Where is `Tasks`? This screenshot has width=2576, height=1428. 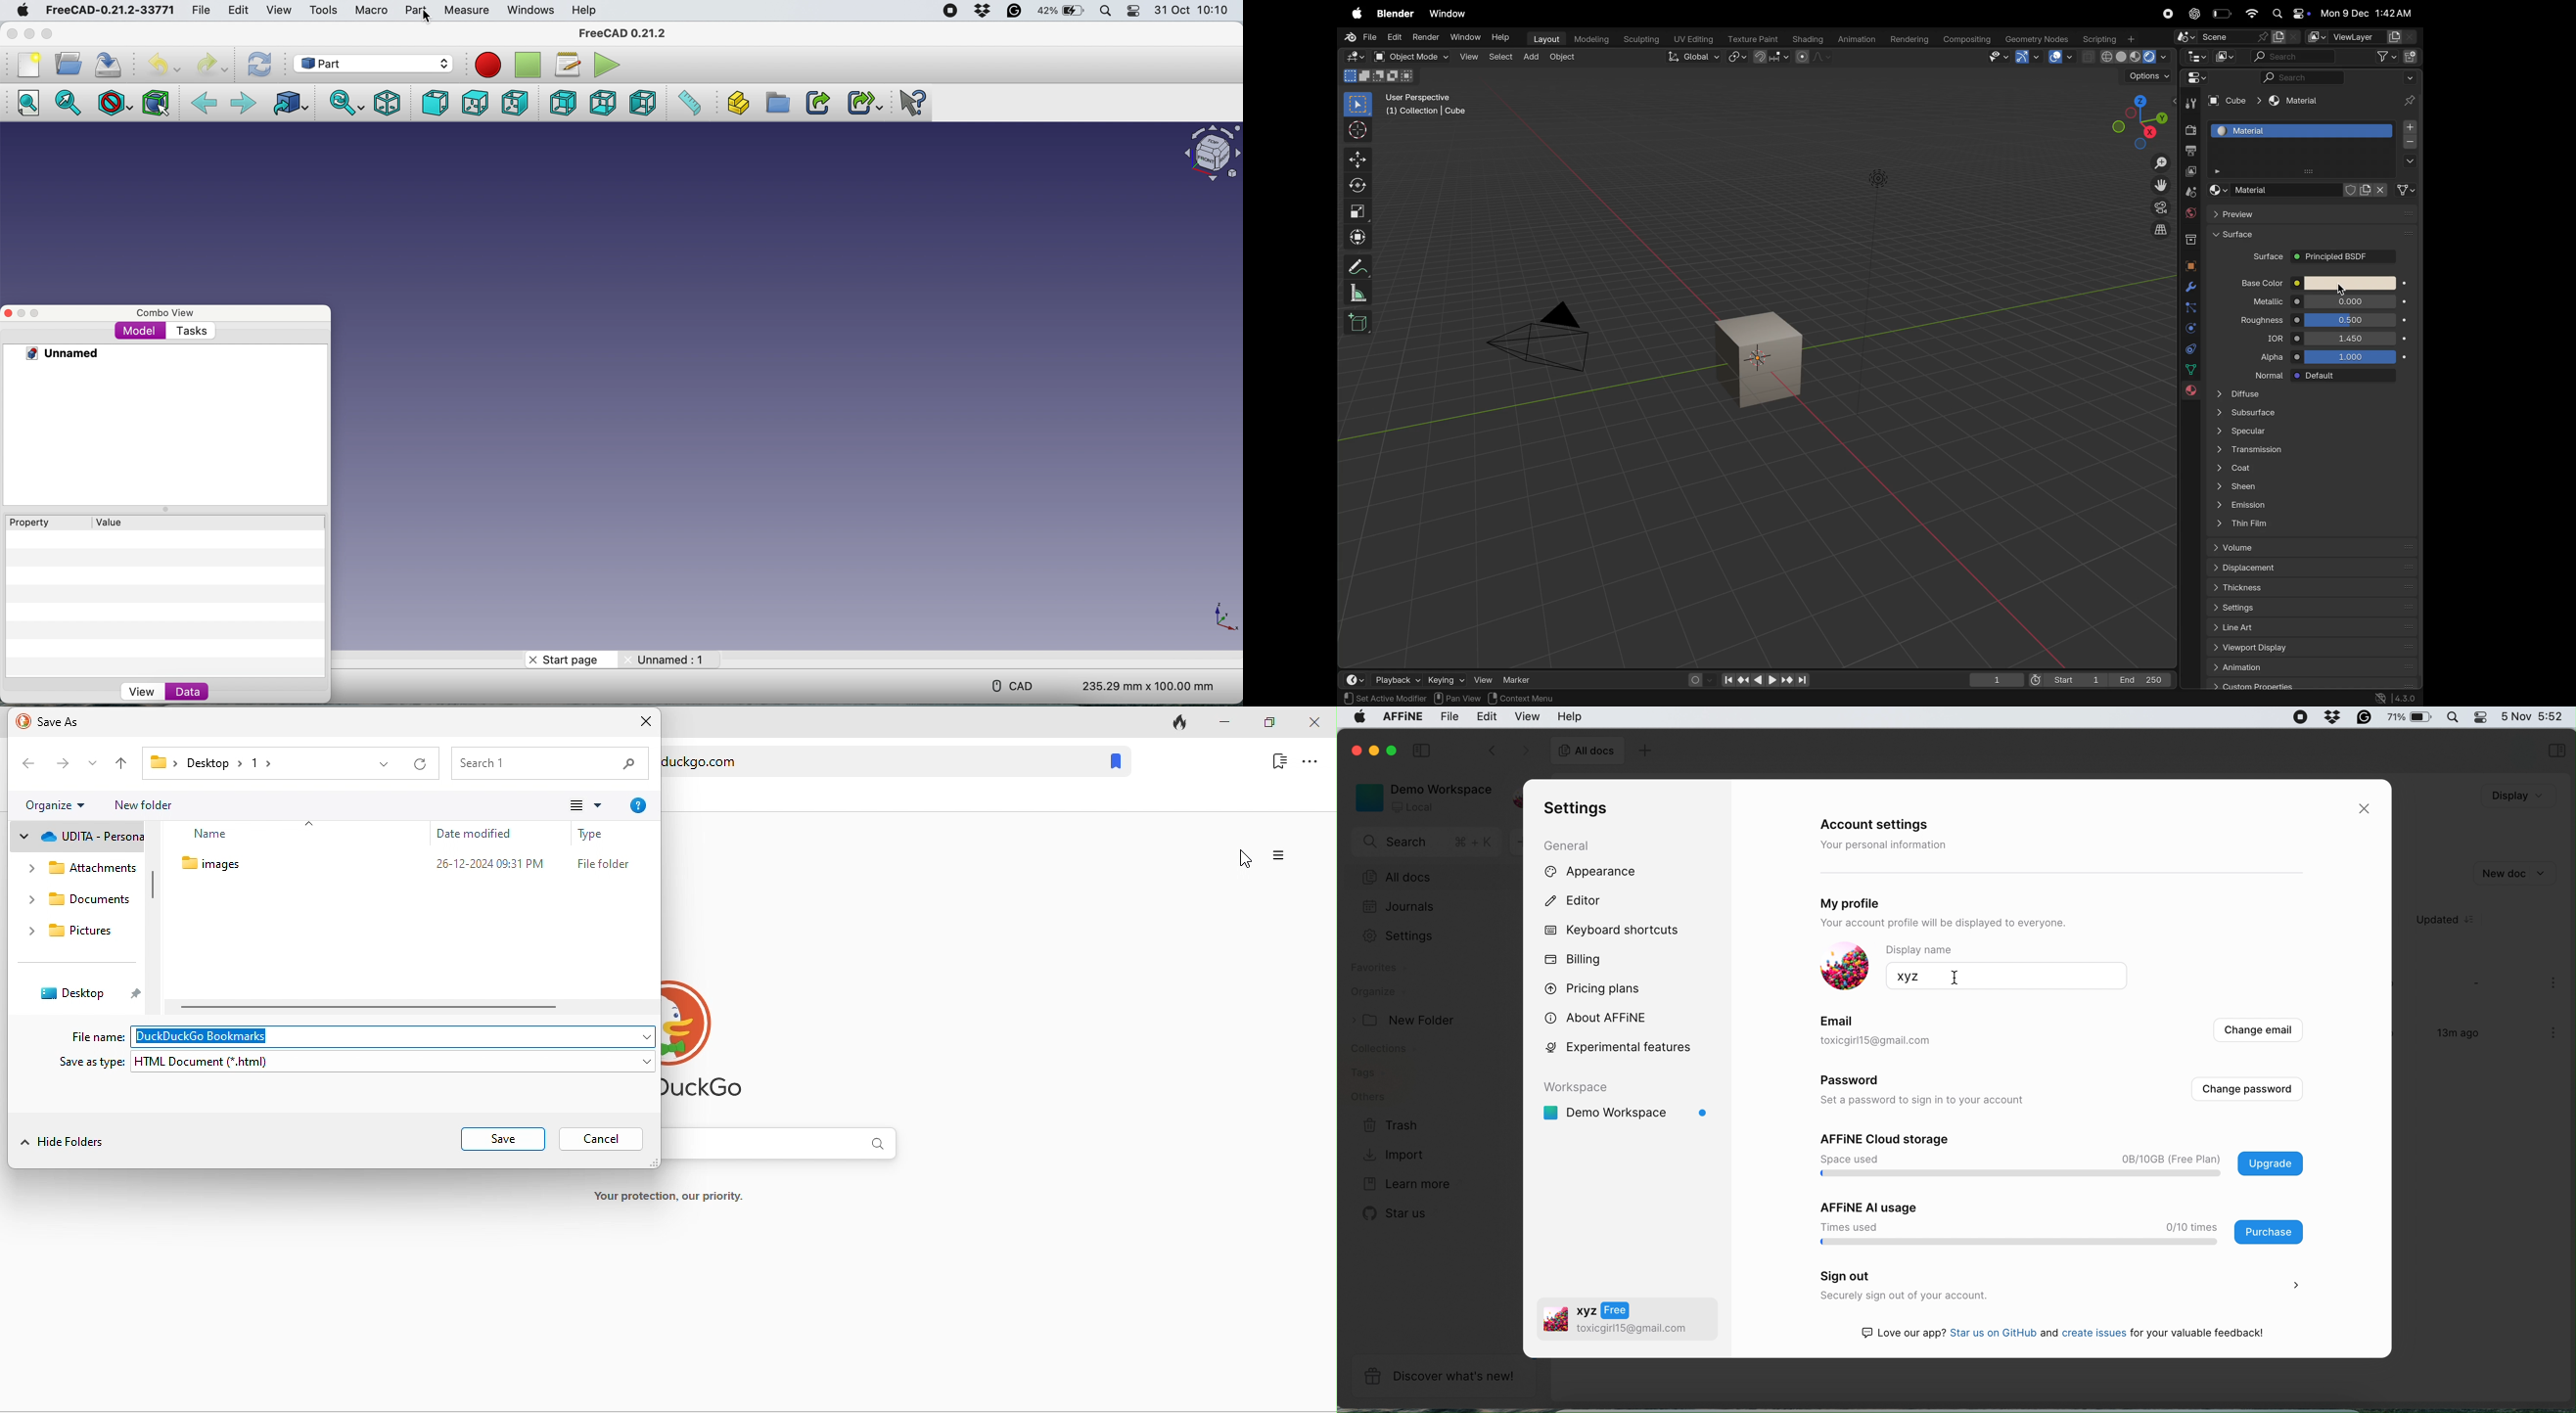 Tasks is located at coordinates (191, 333).